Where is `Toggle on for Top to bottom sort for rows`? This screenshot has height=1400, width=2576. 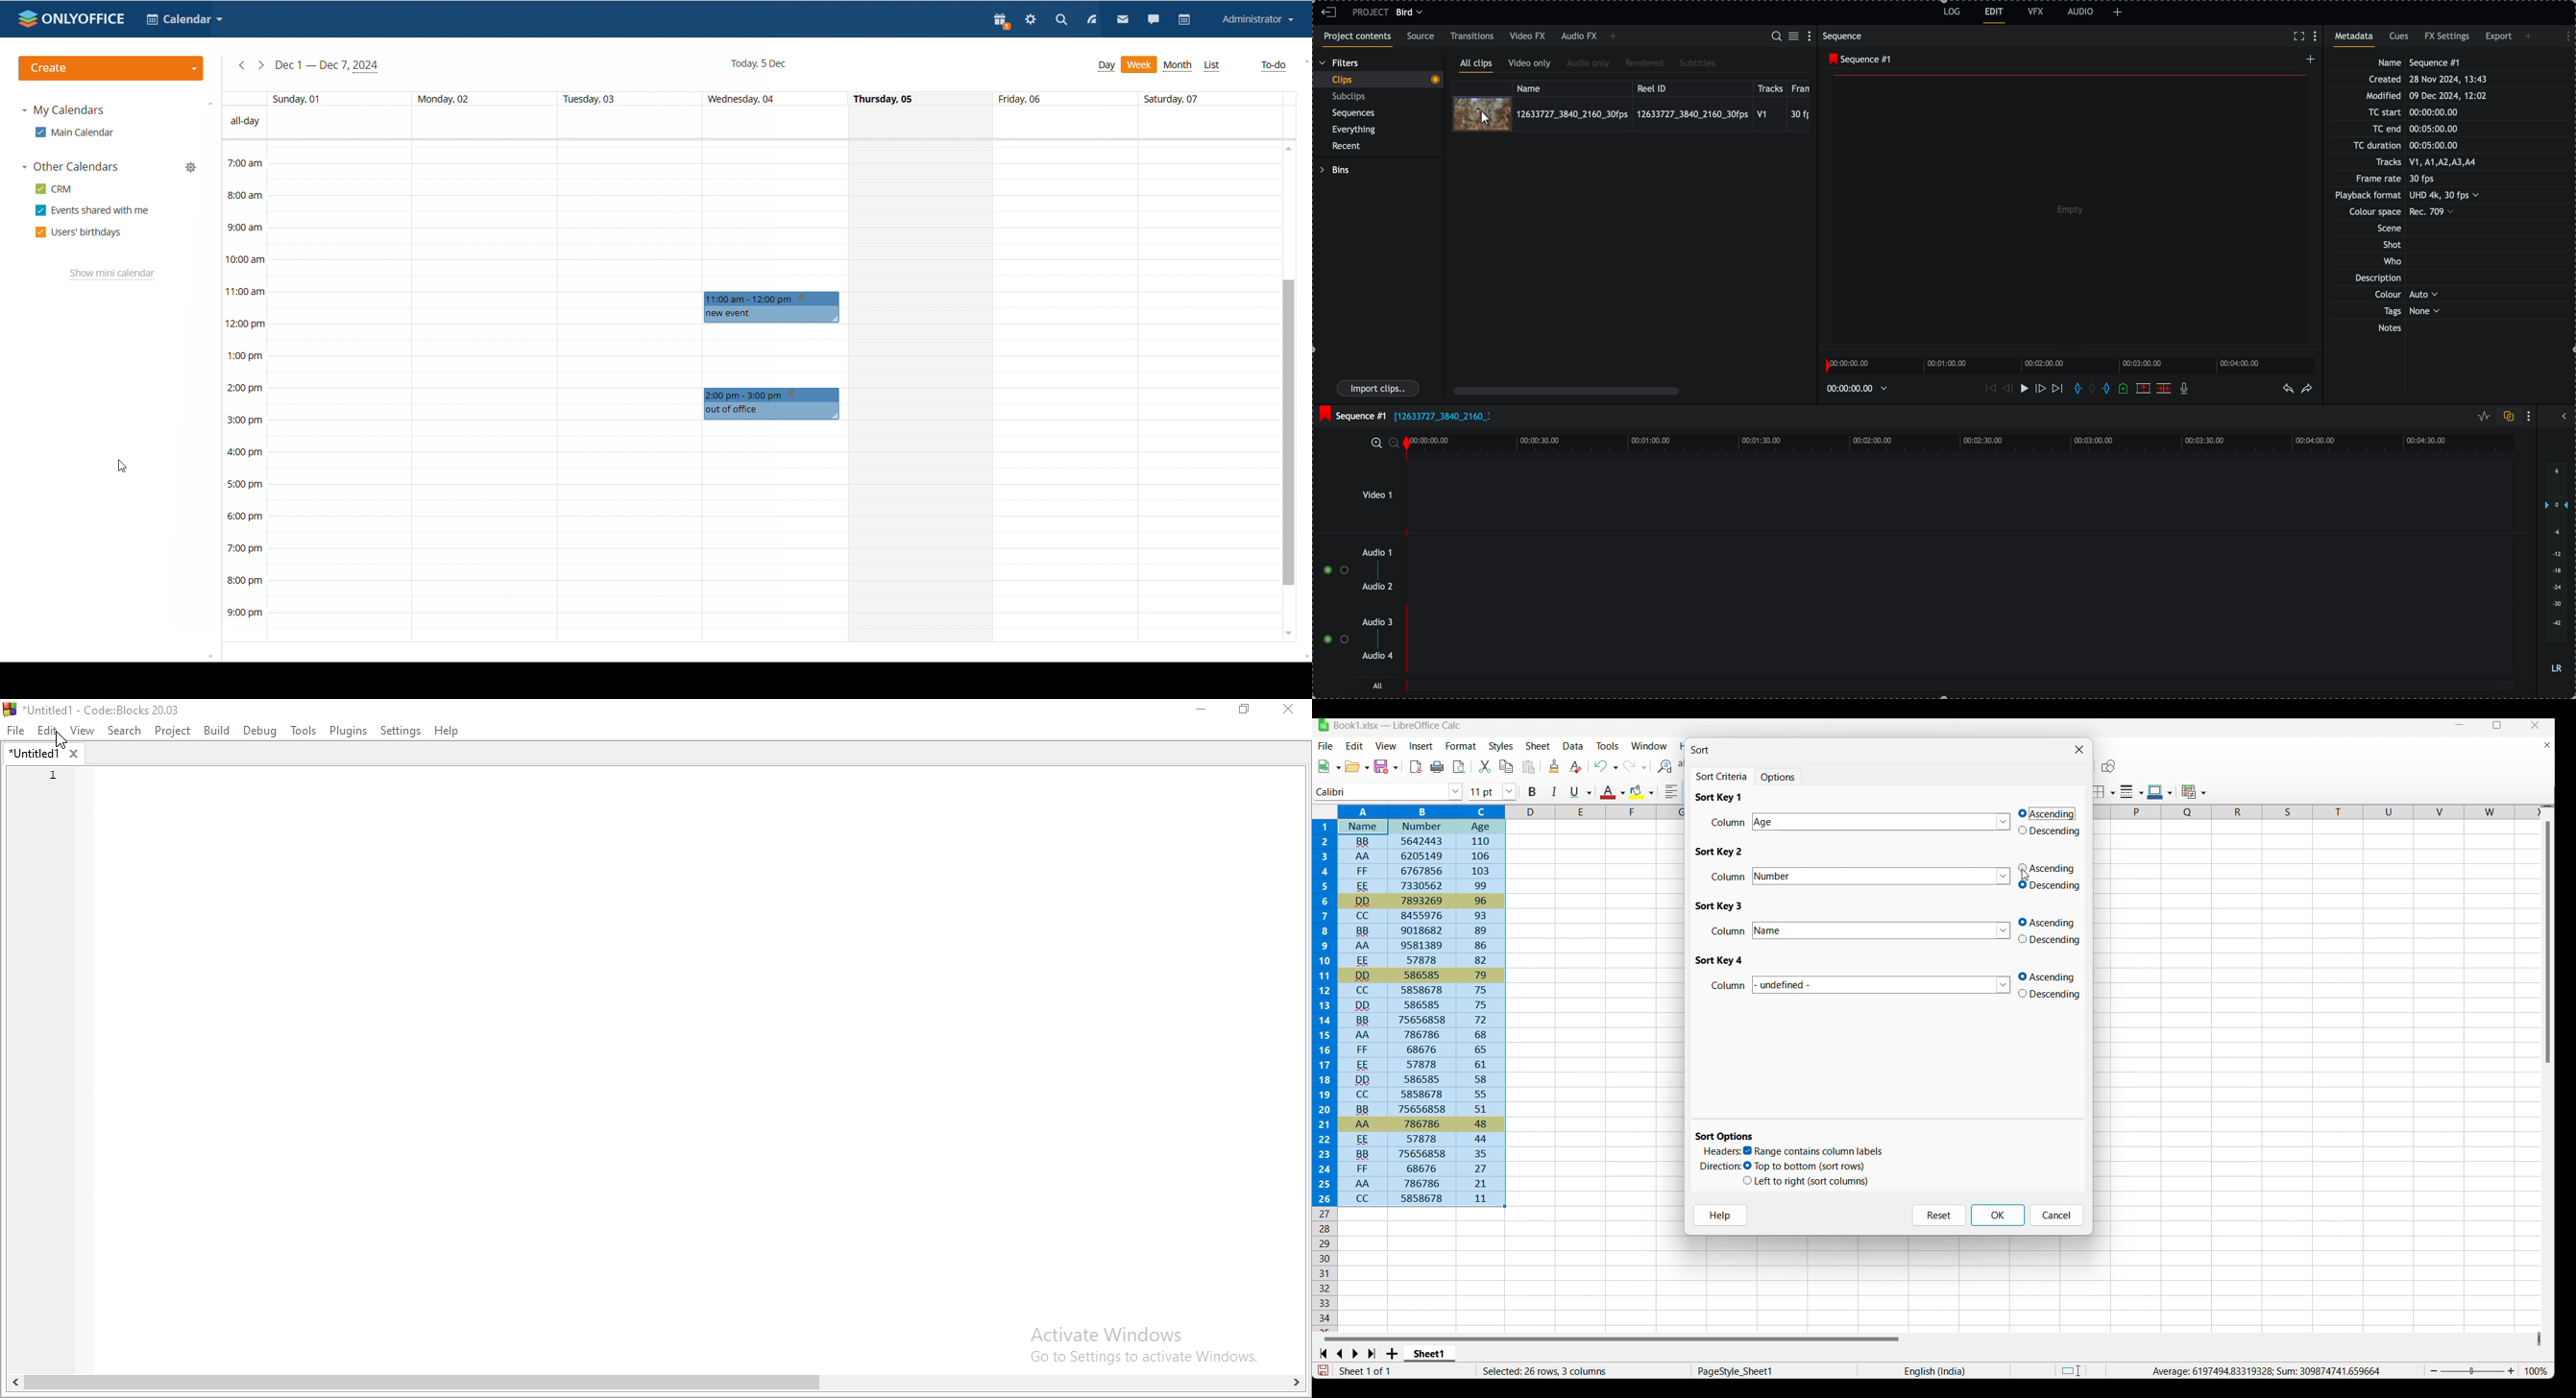
Toggle on for Top to bottom sort for rows is located at coordinates (1805, 1166).